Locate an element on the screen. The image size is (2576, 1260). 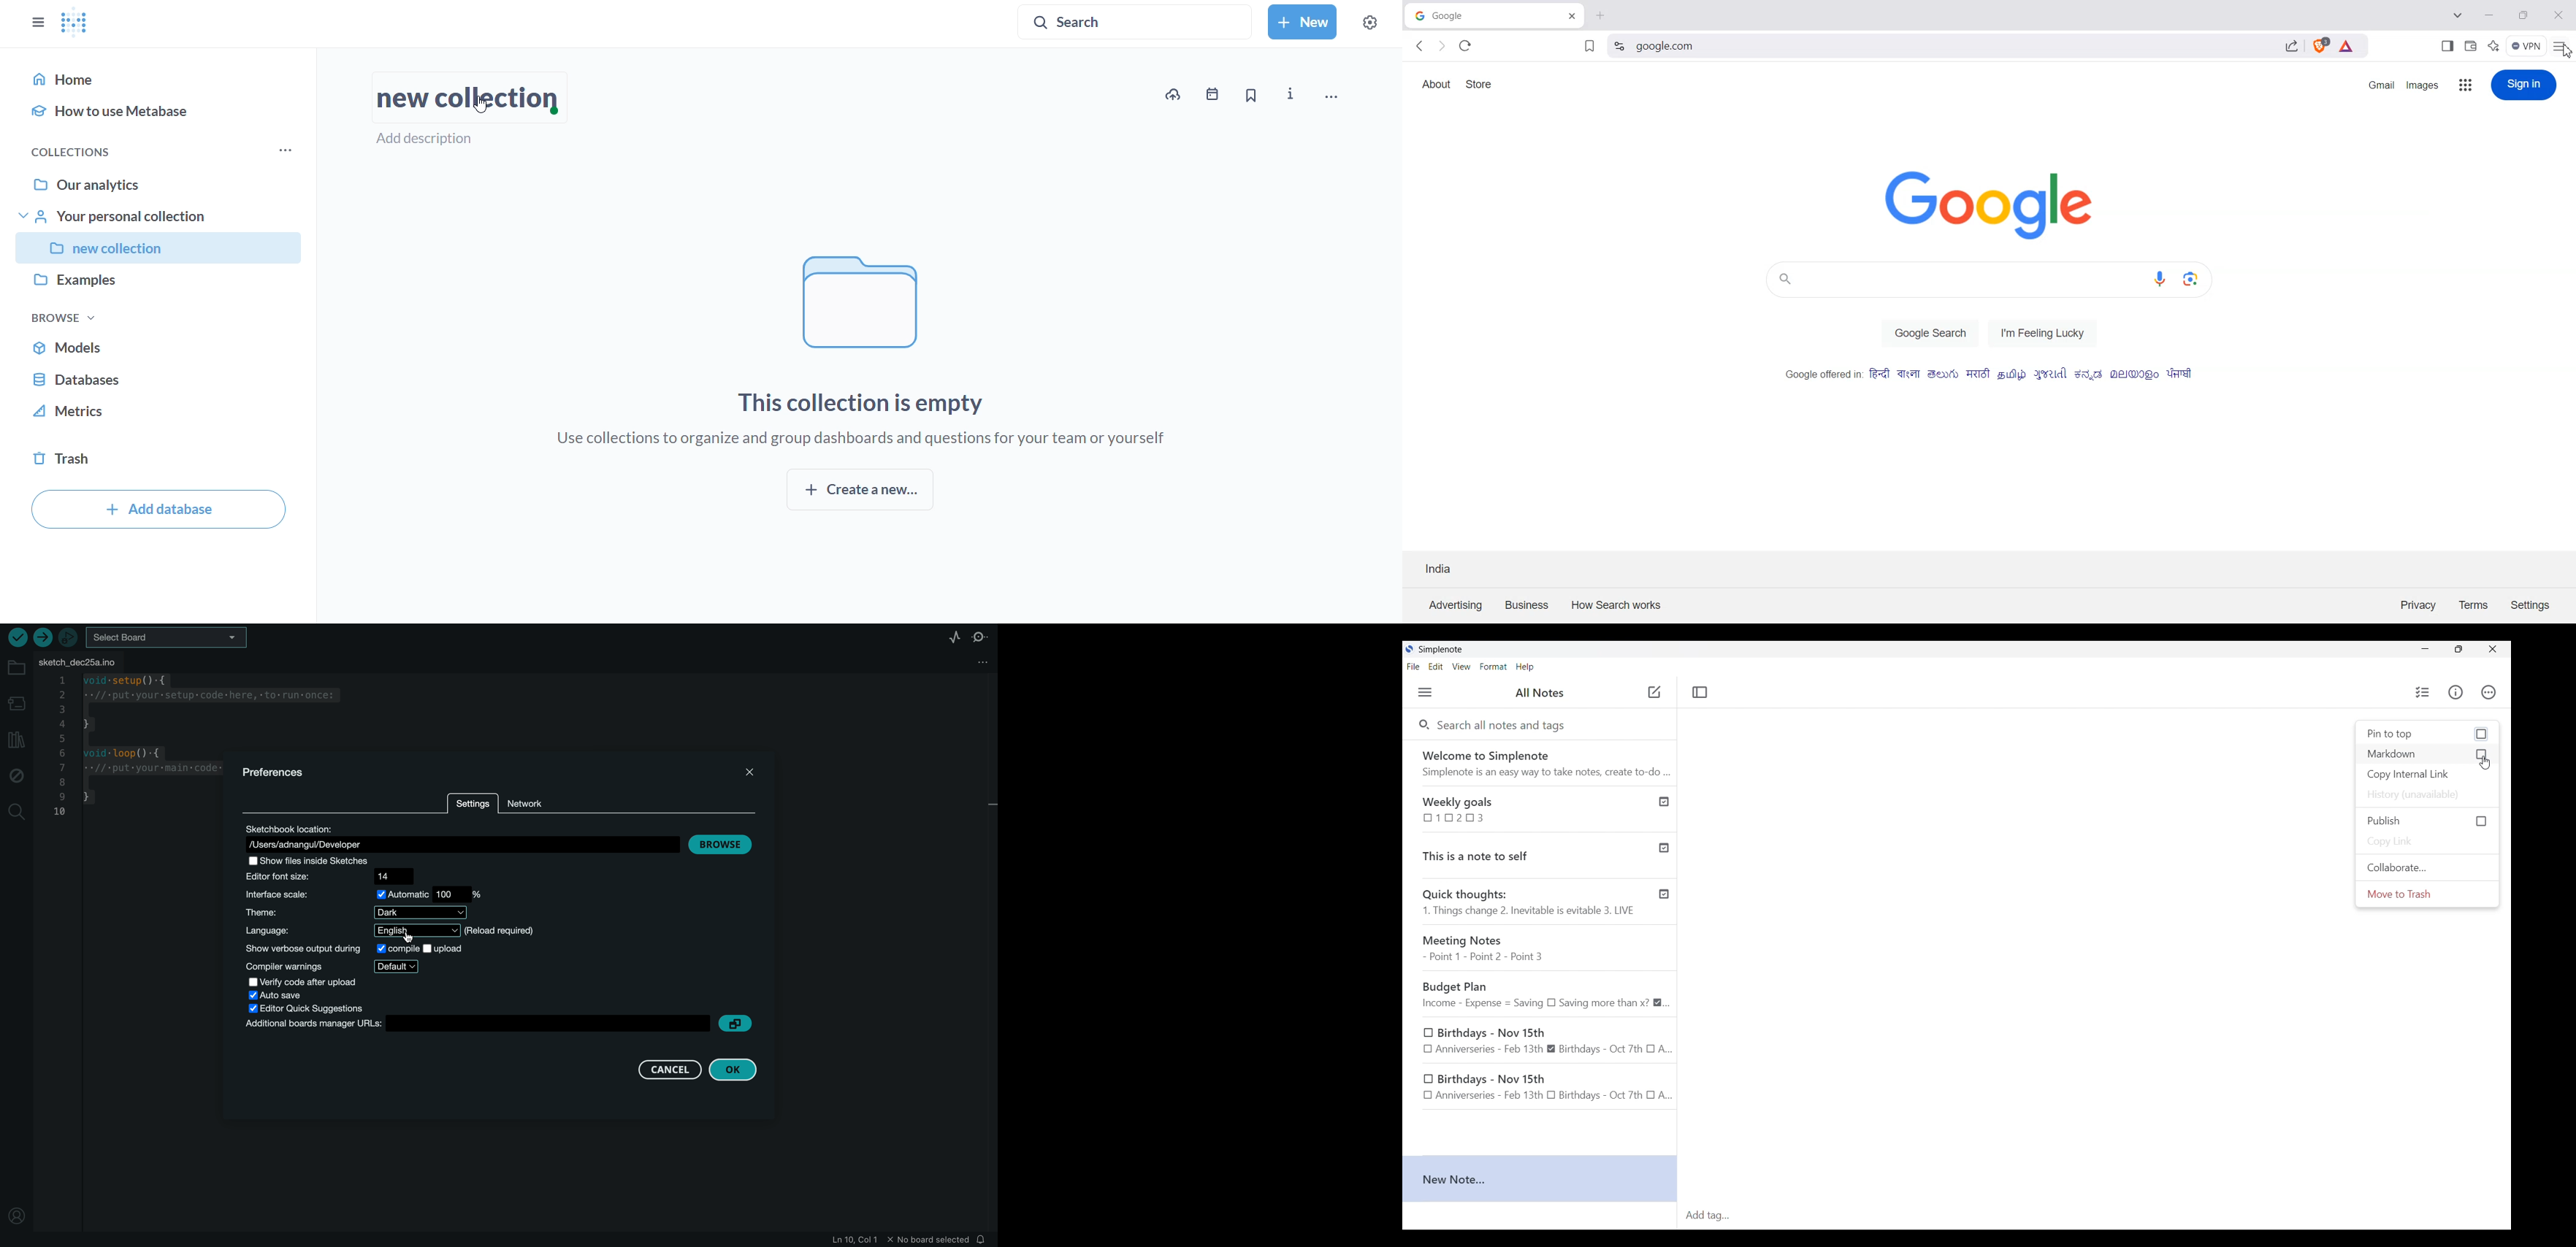
Software logo is located at coordinates (1409, 649).